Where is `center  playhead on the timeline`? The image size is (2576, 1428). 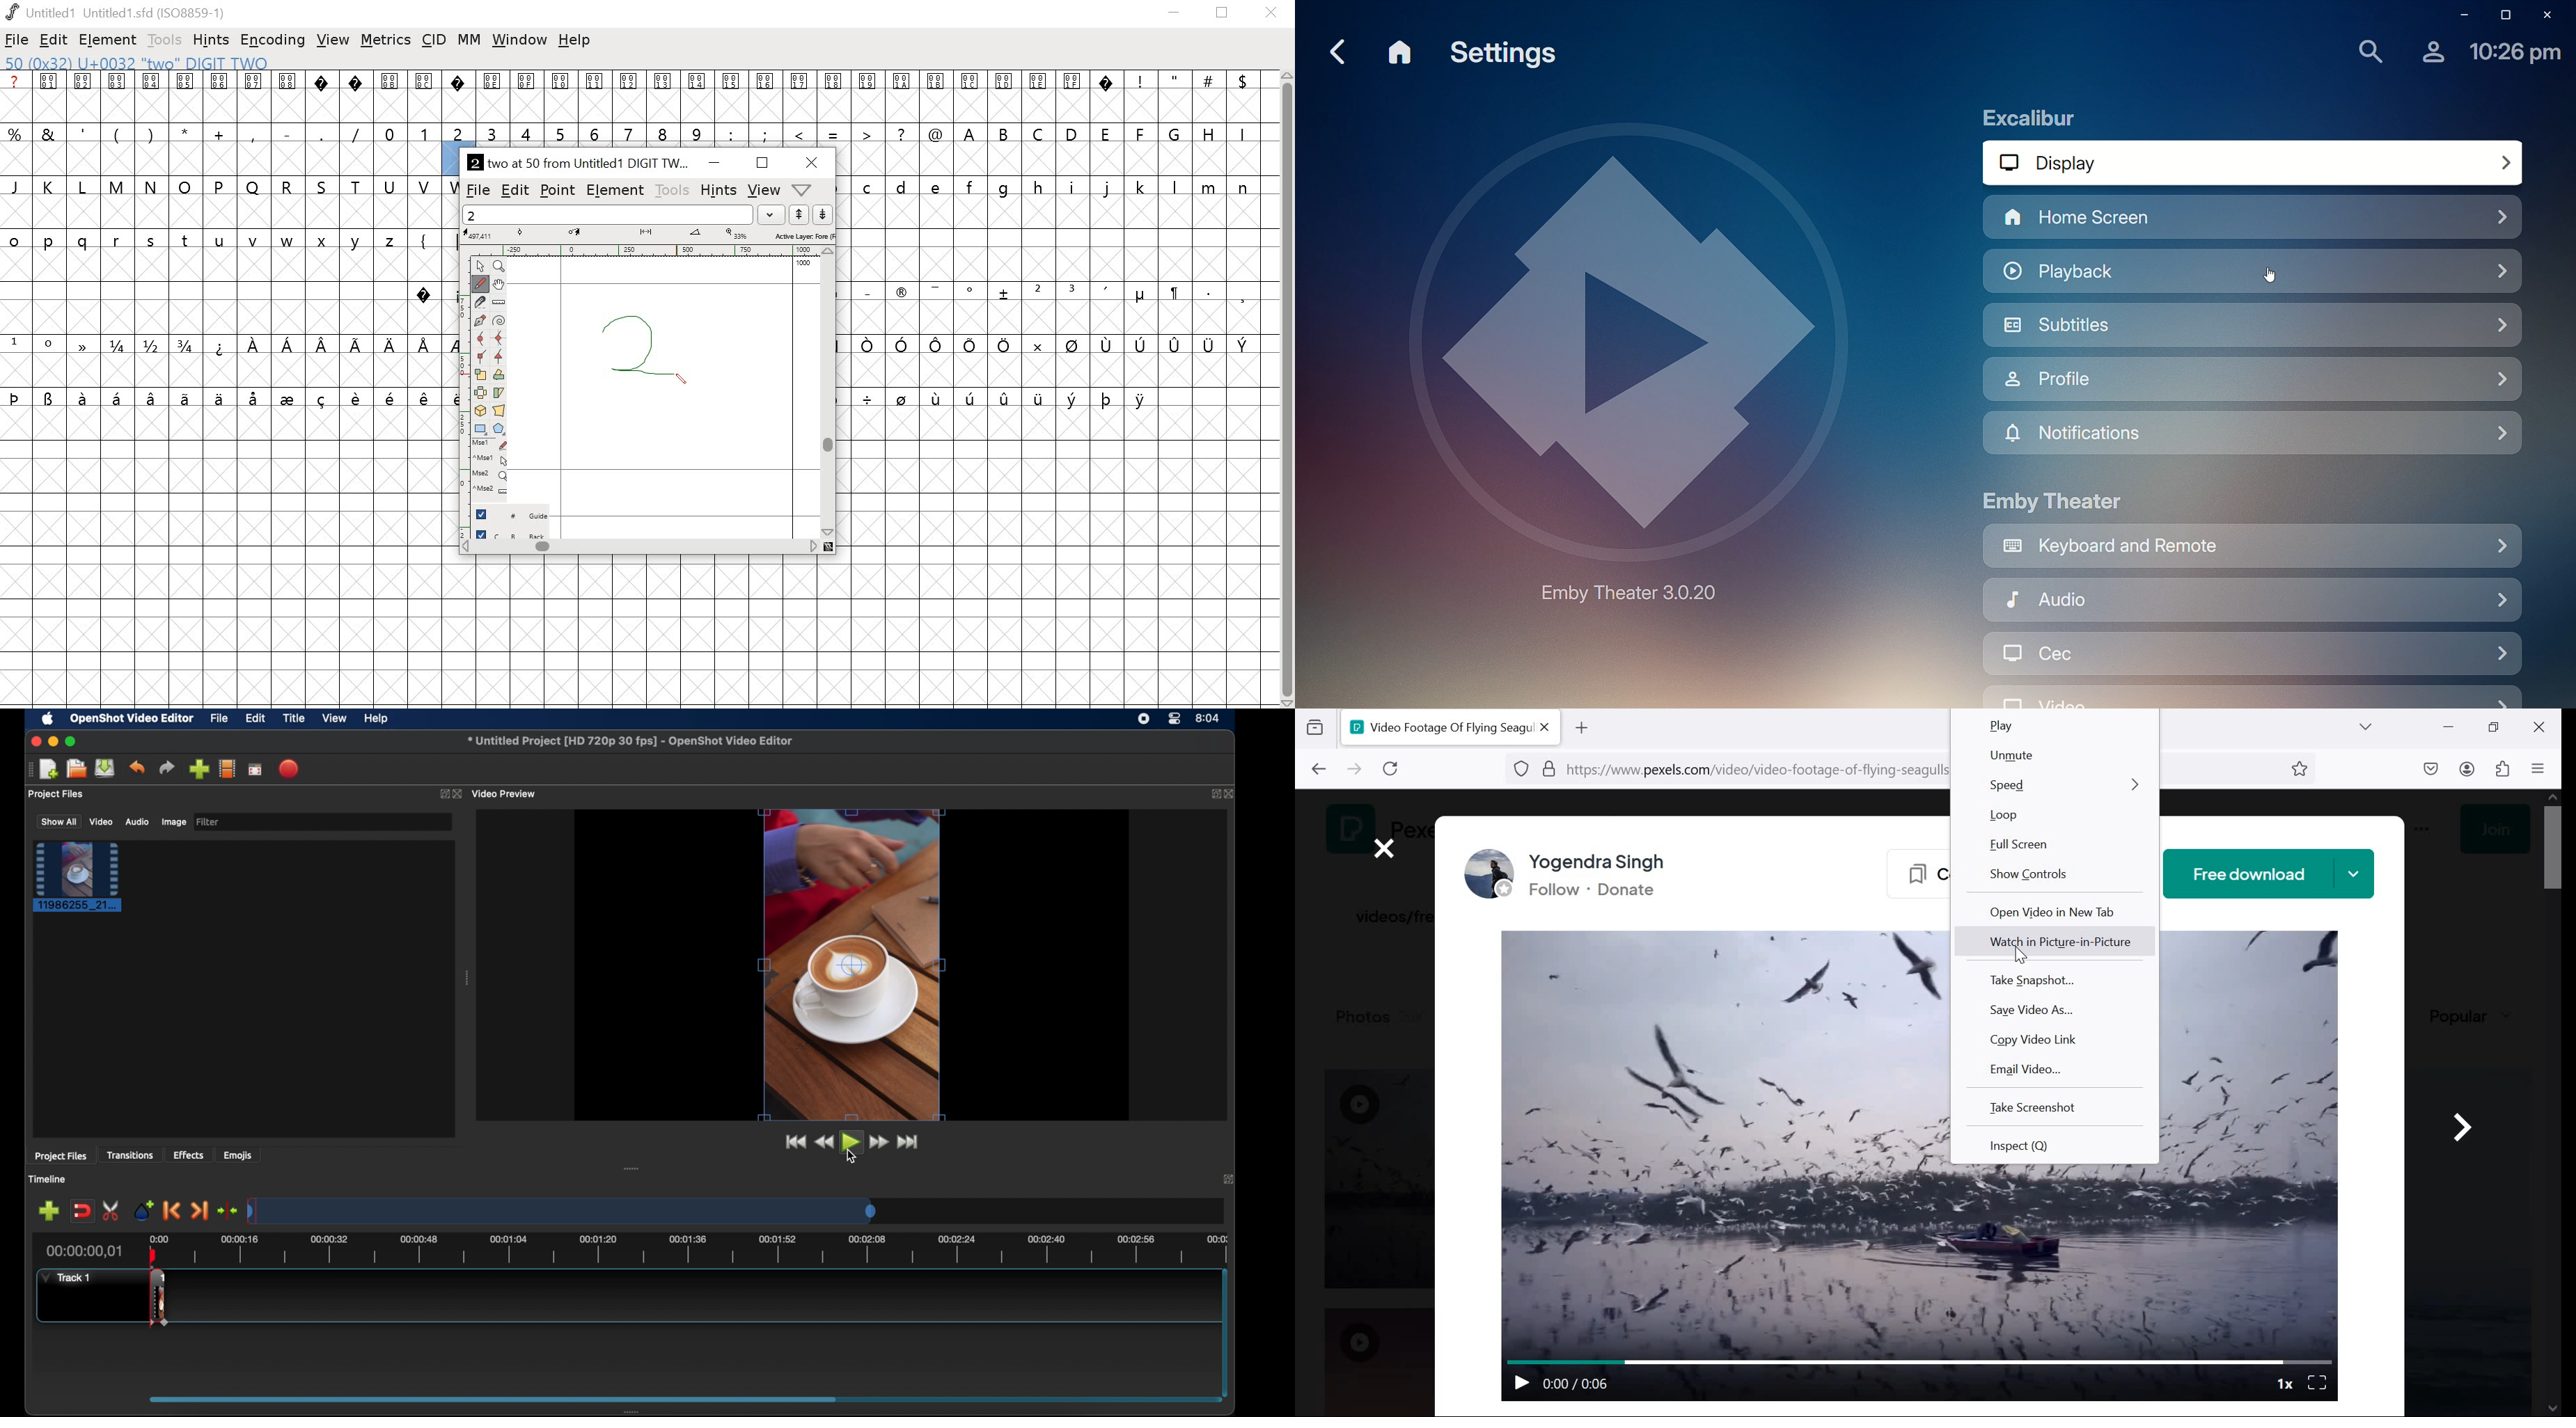
center  playhead on the timeline is located at coordinates (227, 1210).